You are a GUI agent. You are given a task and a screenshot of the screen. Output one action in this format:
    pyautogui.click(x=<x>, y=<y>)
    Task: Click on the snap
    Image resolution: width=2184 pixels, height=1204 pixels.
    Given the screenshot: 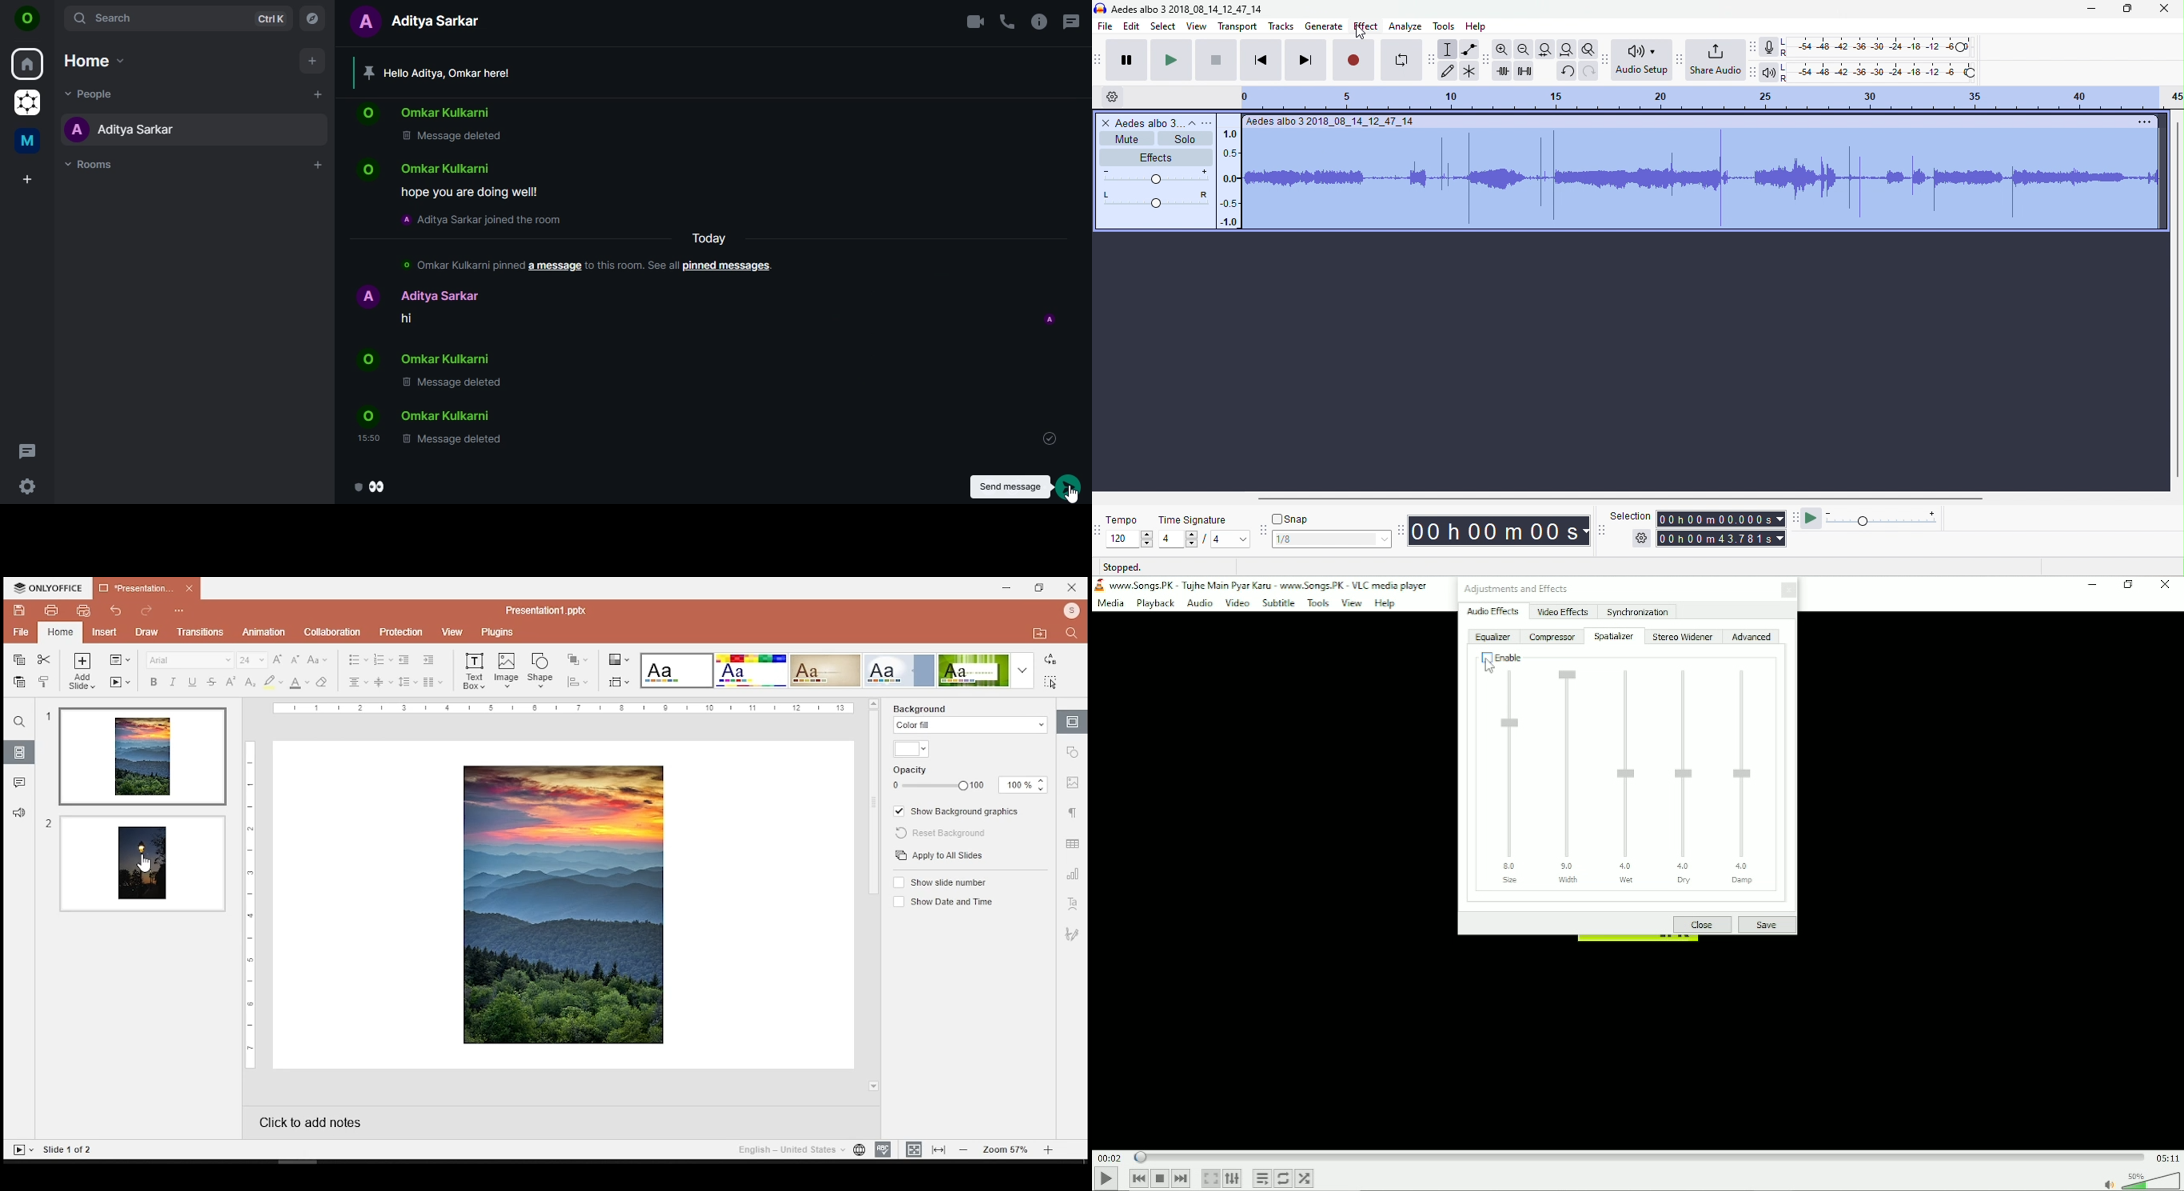 What is the action you would take?
    pyautogui.click(x=1293, y=519)
    